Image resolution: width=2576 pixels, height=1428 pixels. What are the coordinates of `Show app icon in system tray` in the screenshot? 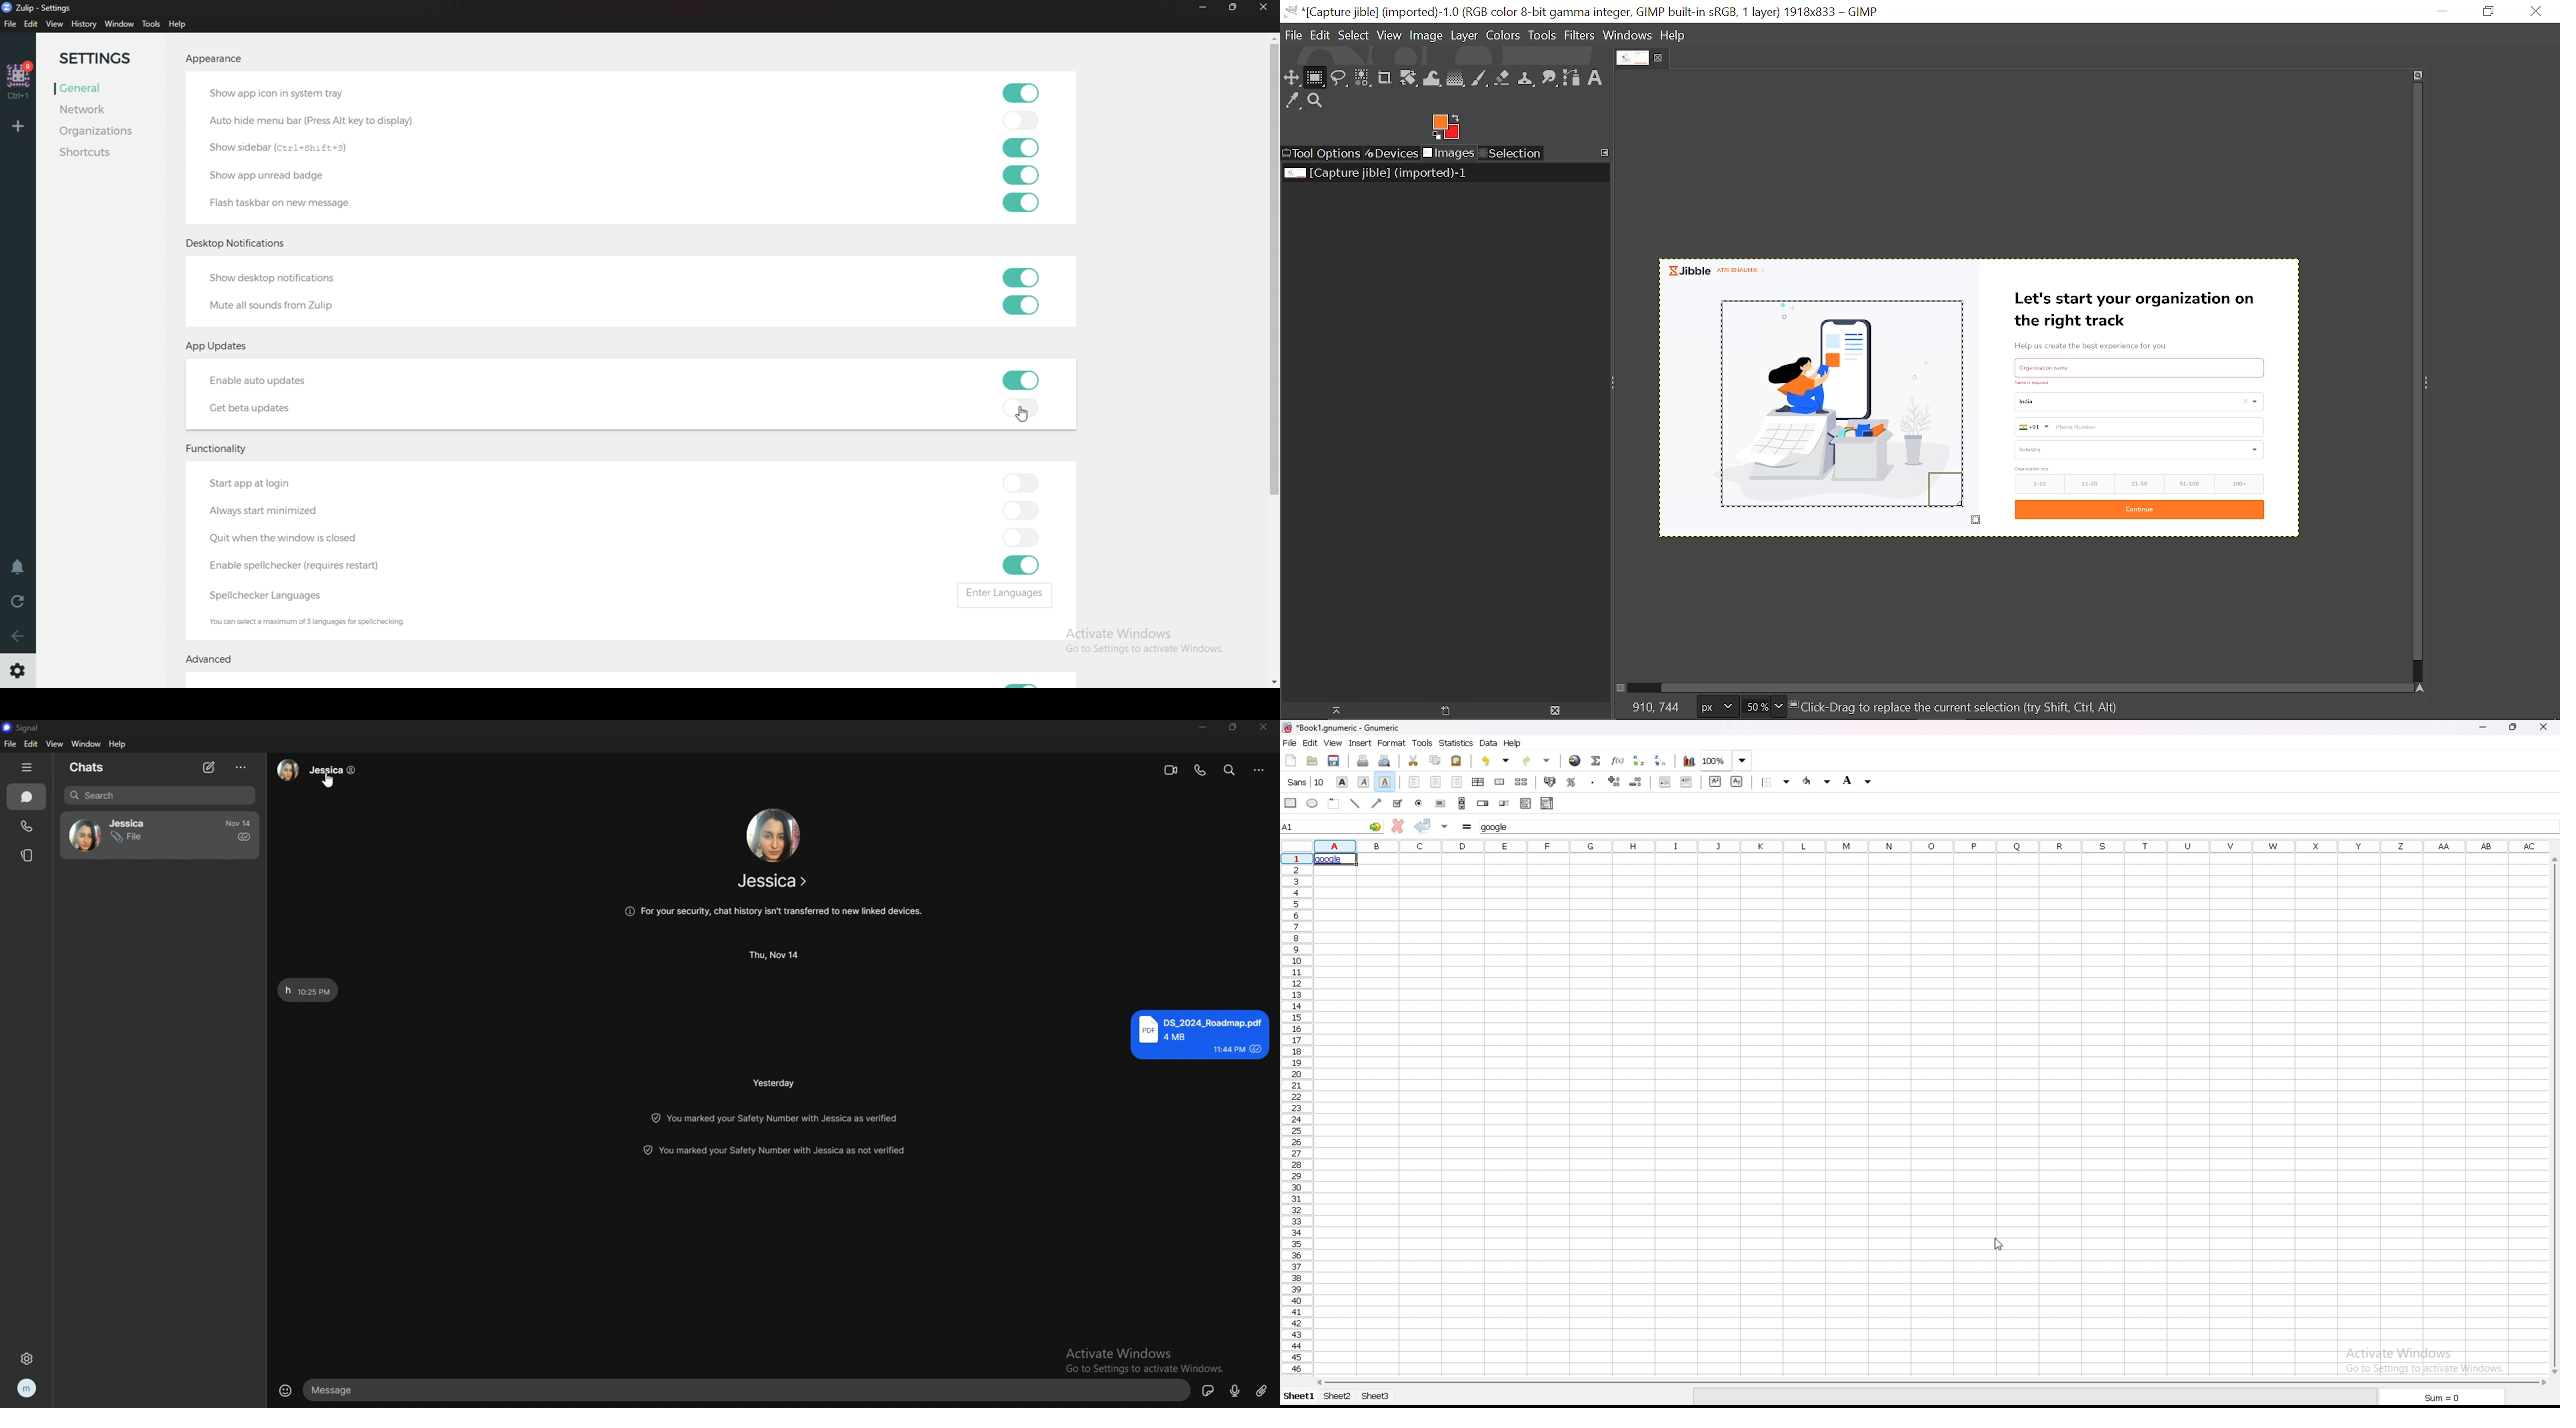 It's located at (289, 93).